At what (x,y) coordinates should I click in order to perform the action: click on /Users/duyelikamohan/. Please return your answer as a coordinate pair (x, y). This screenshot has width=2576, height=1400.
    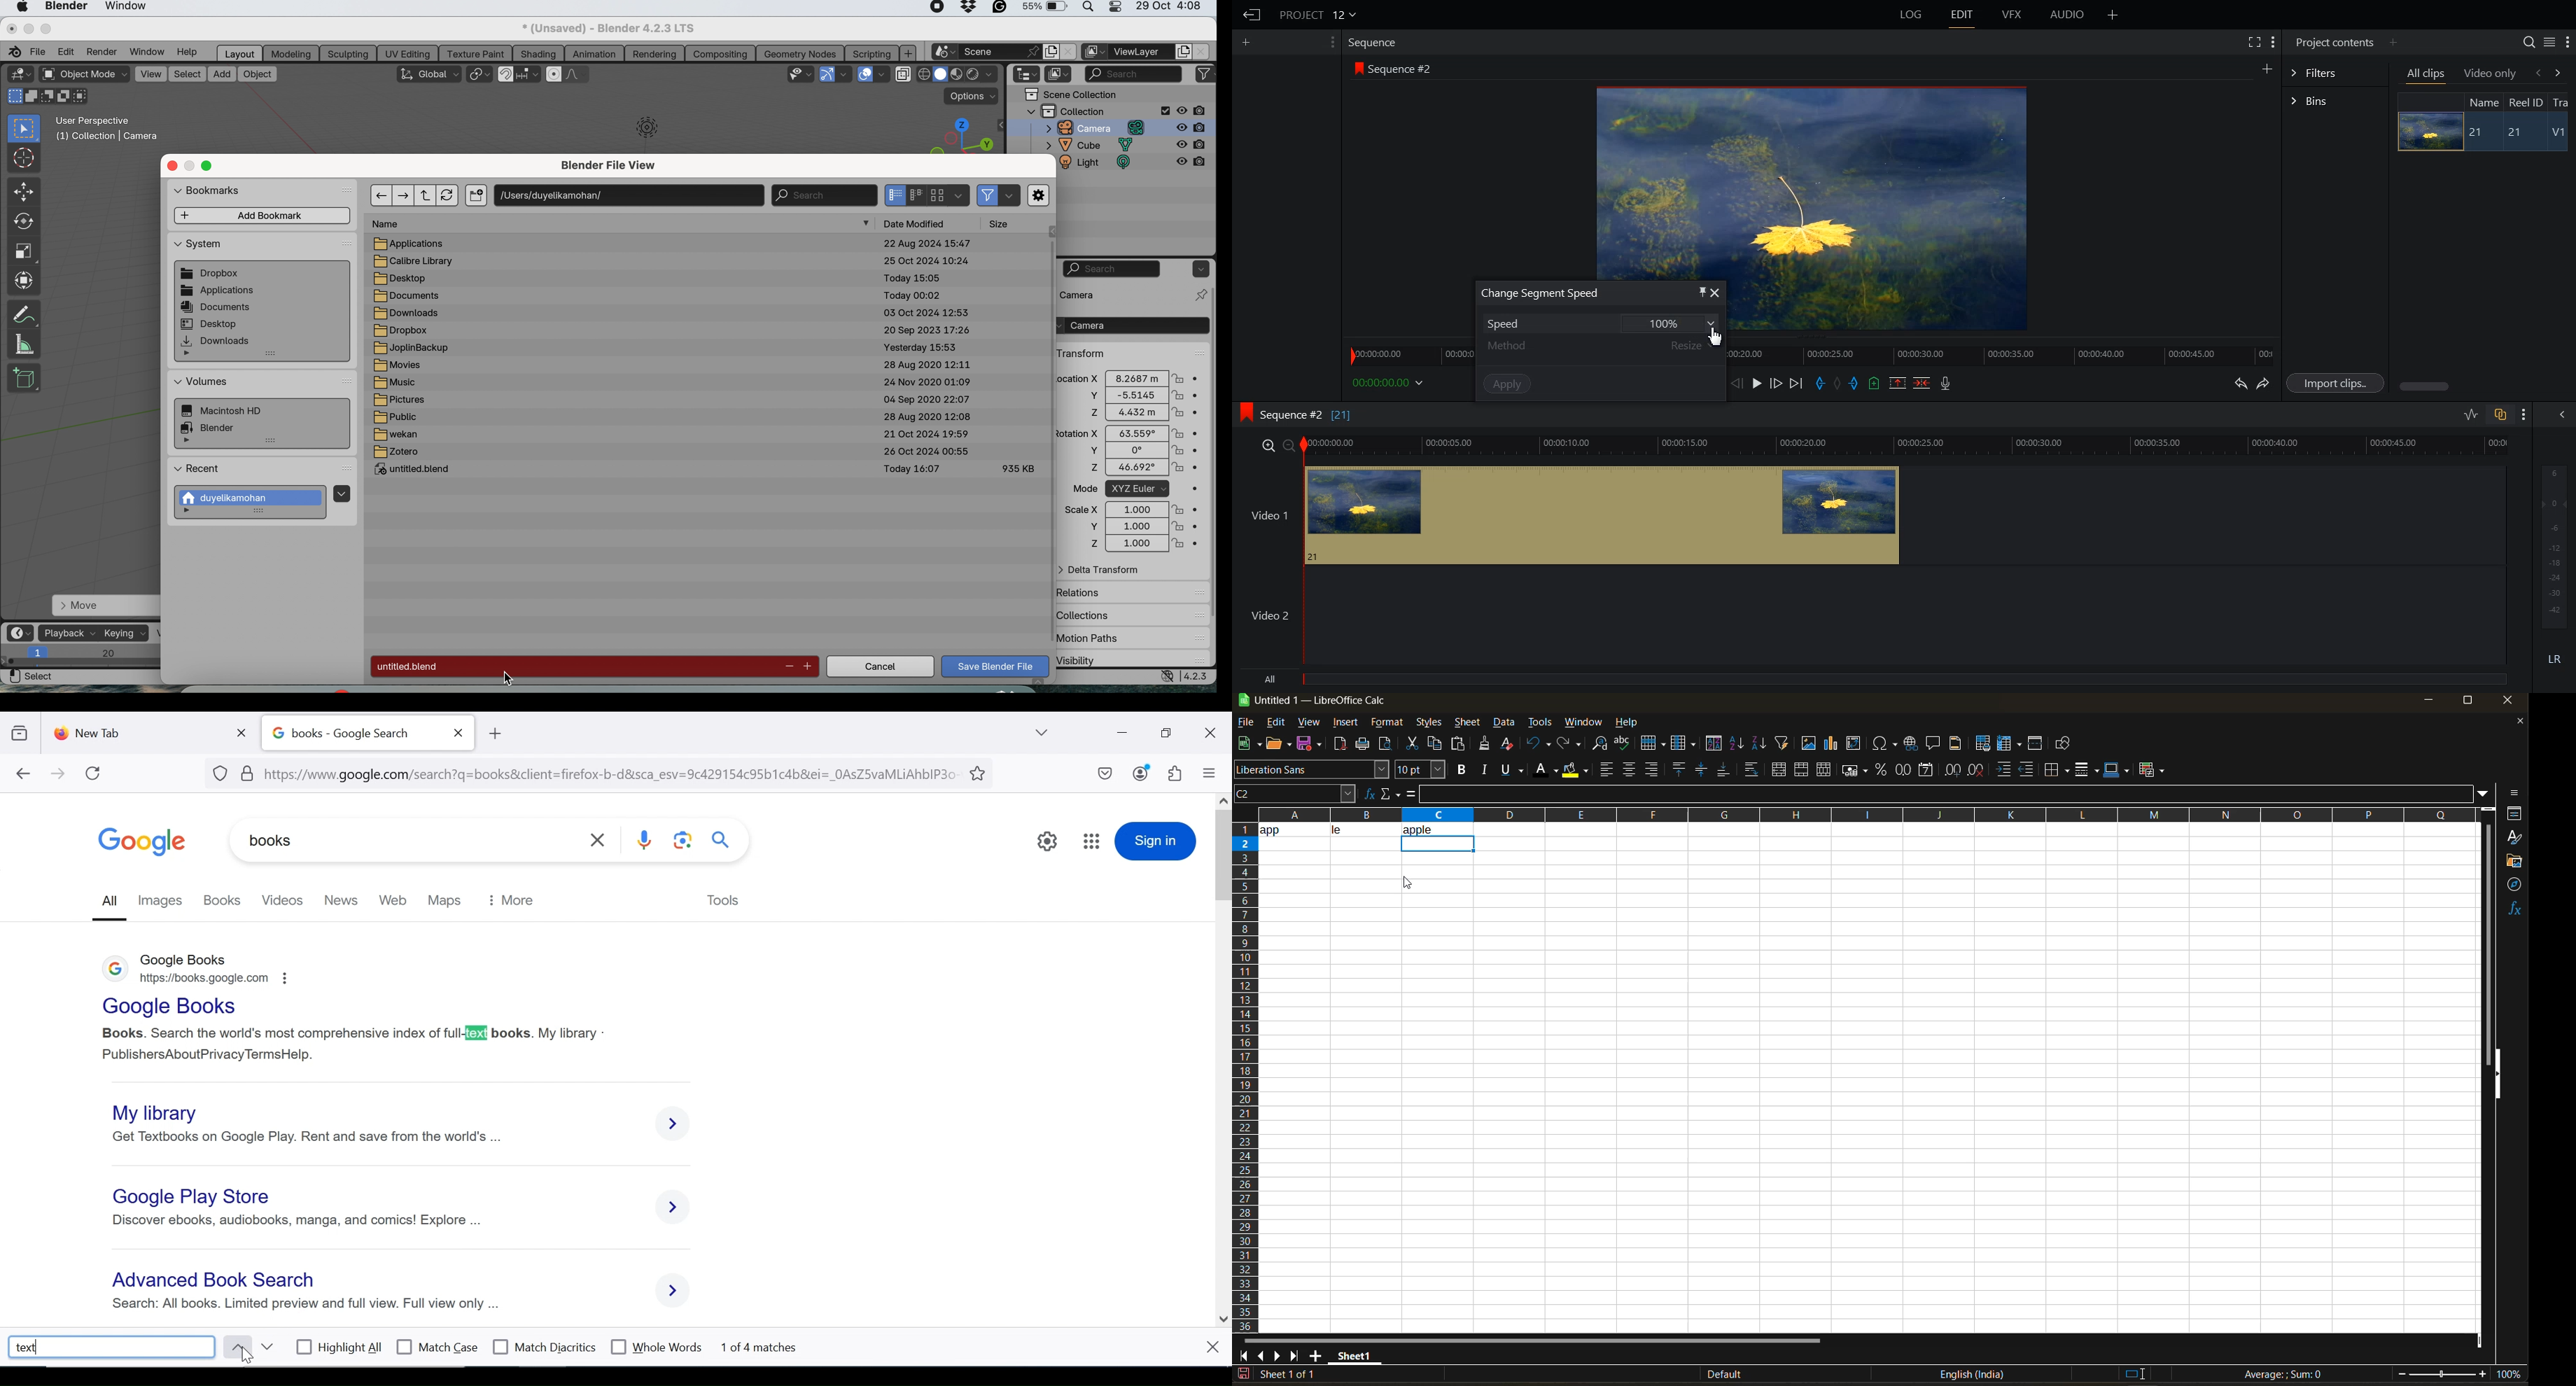
    Looking at the image, I should click on (630, 194).